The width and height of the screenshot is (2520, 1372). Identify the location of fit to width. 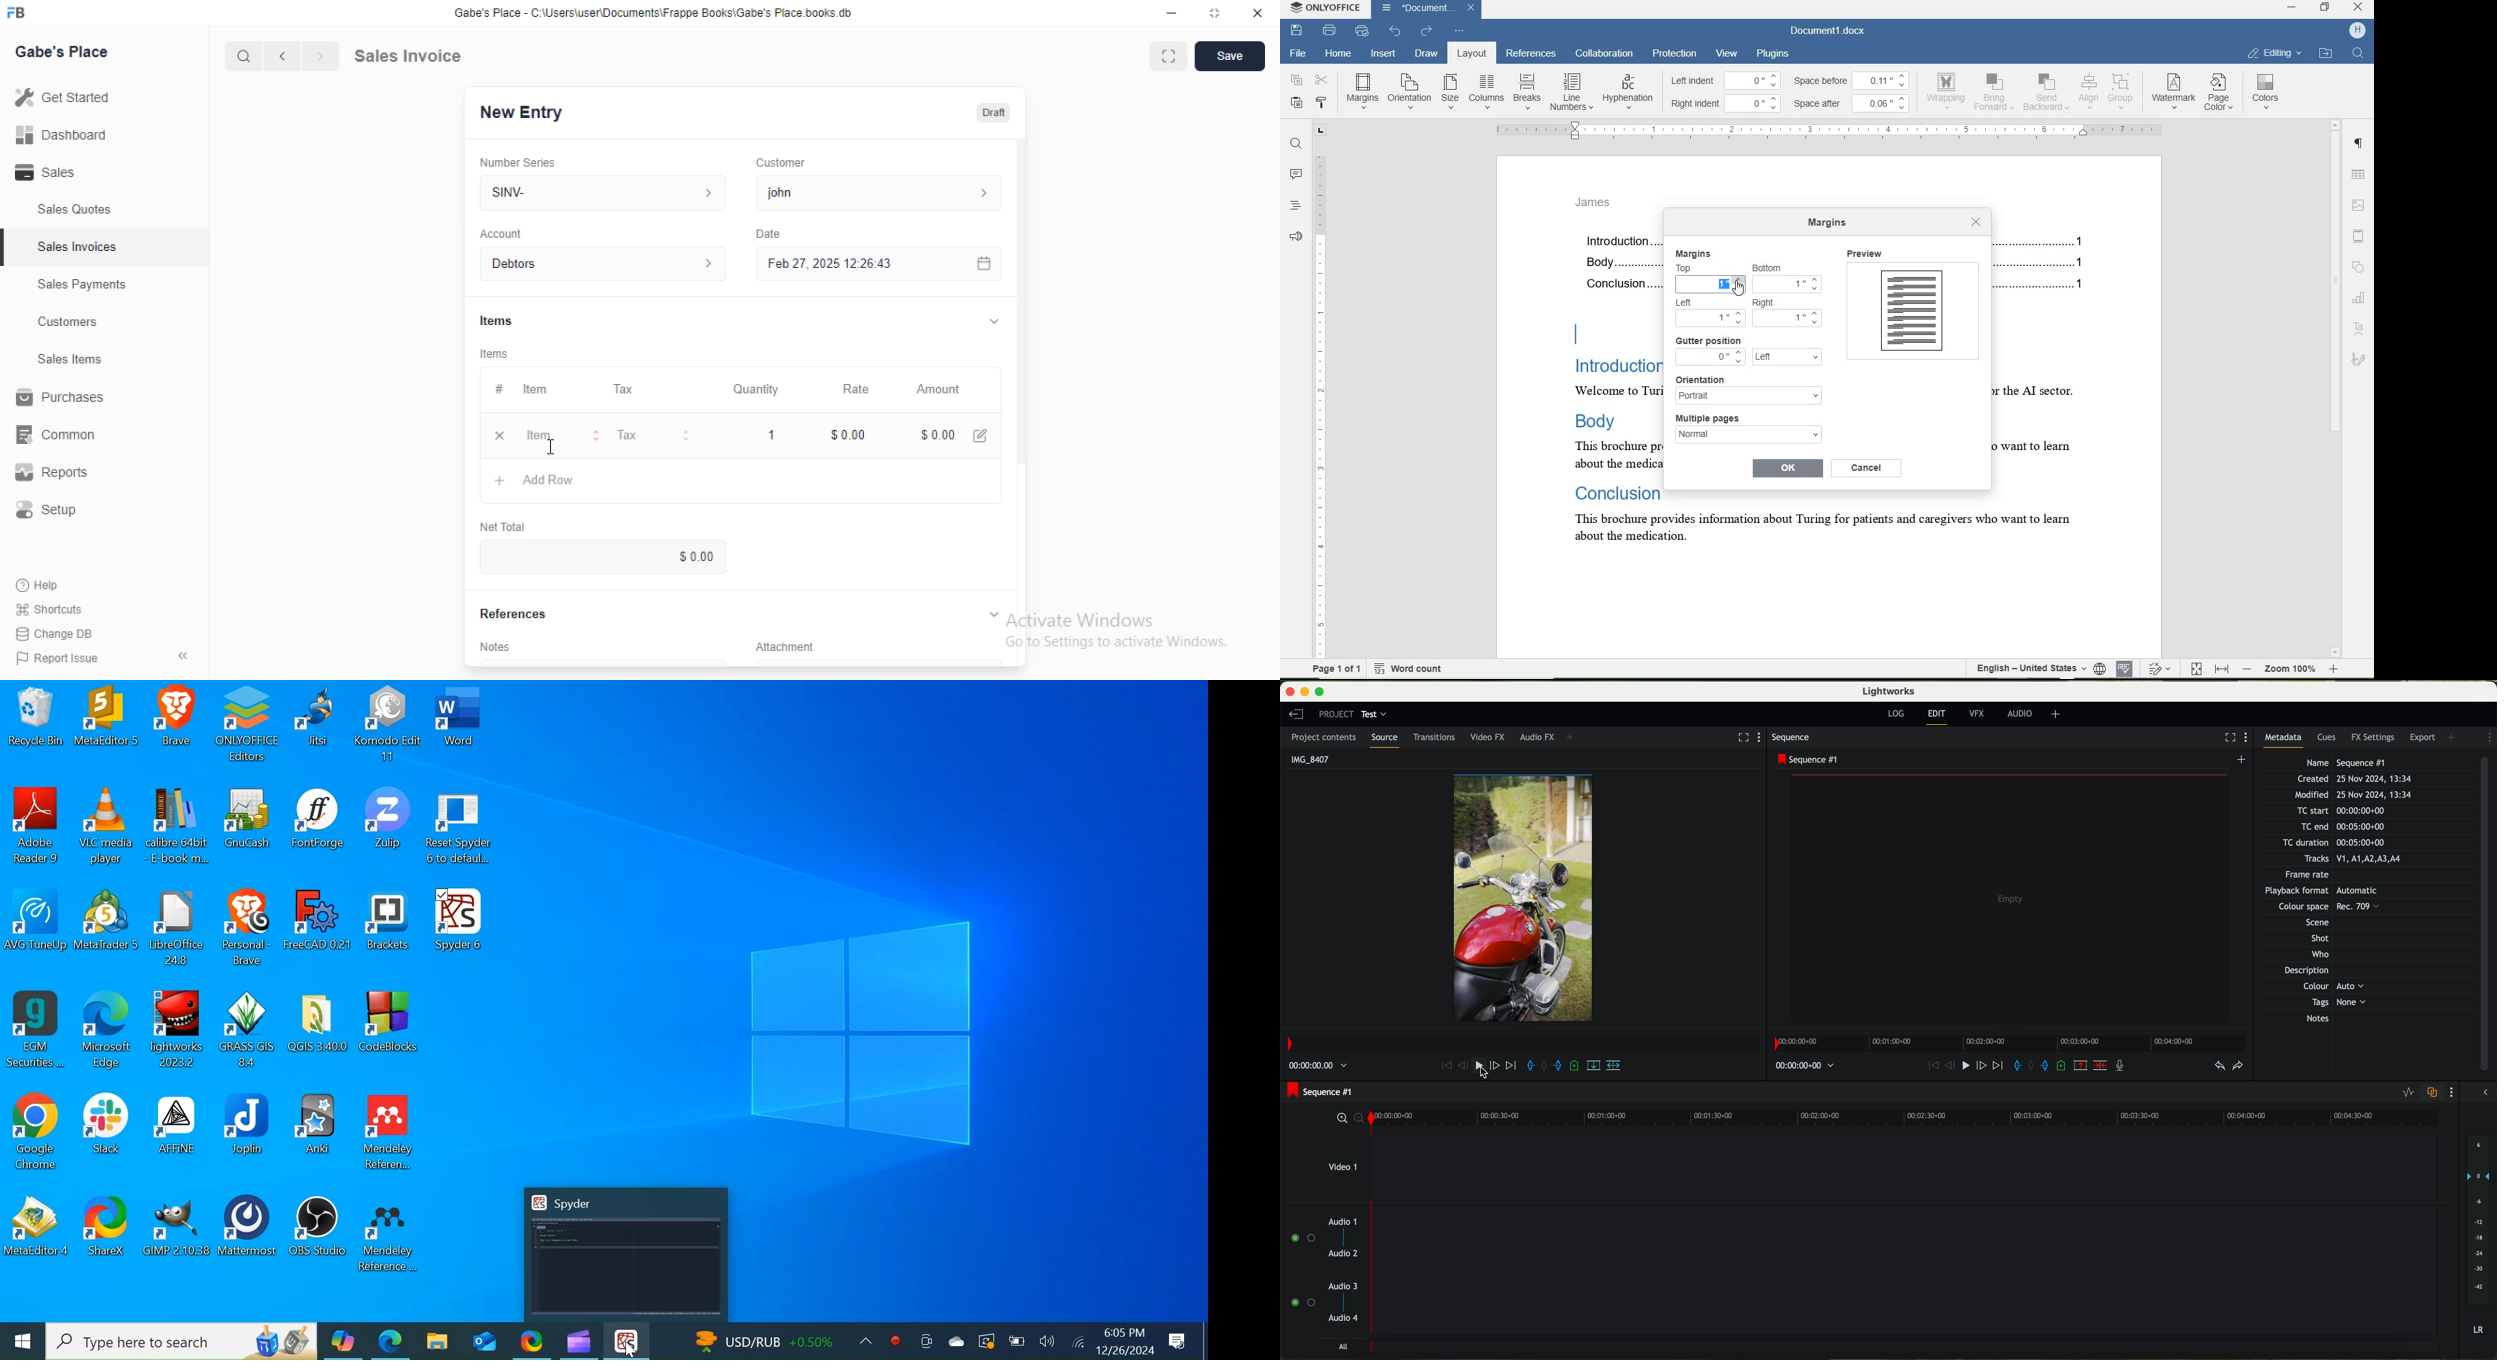
(2222, 669).